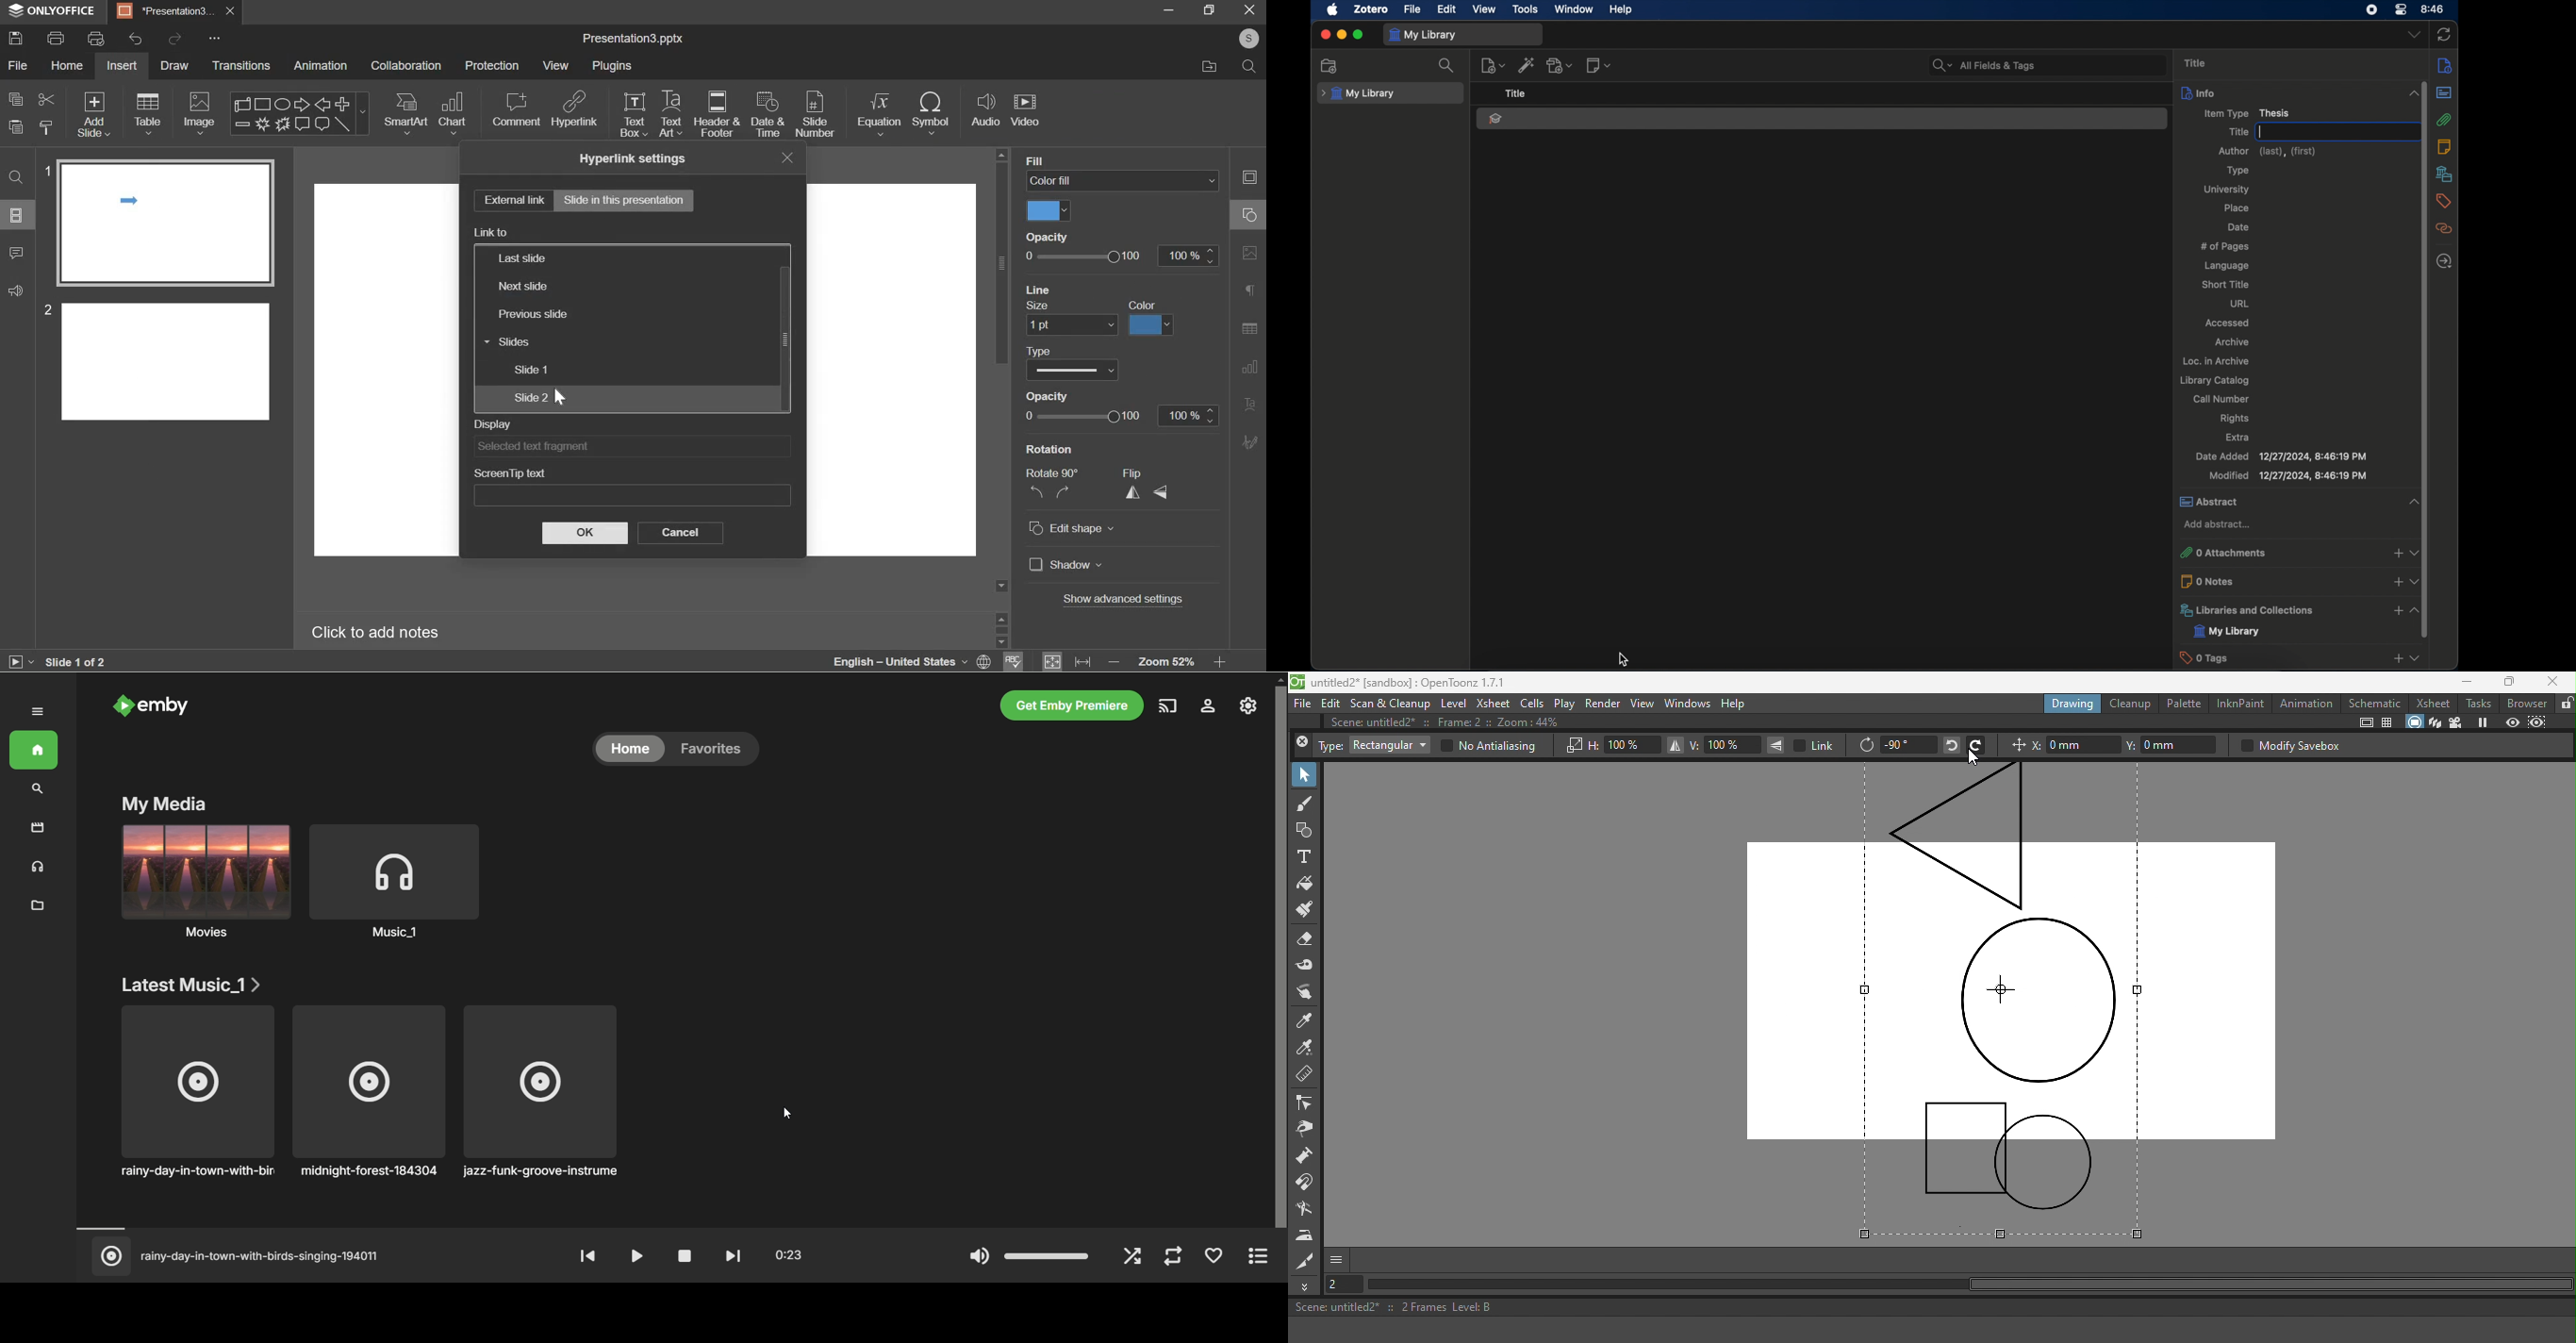  I want to click on Freeze, so click(2484, 721).